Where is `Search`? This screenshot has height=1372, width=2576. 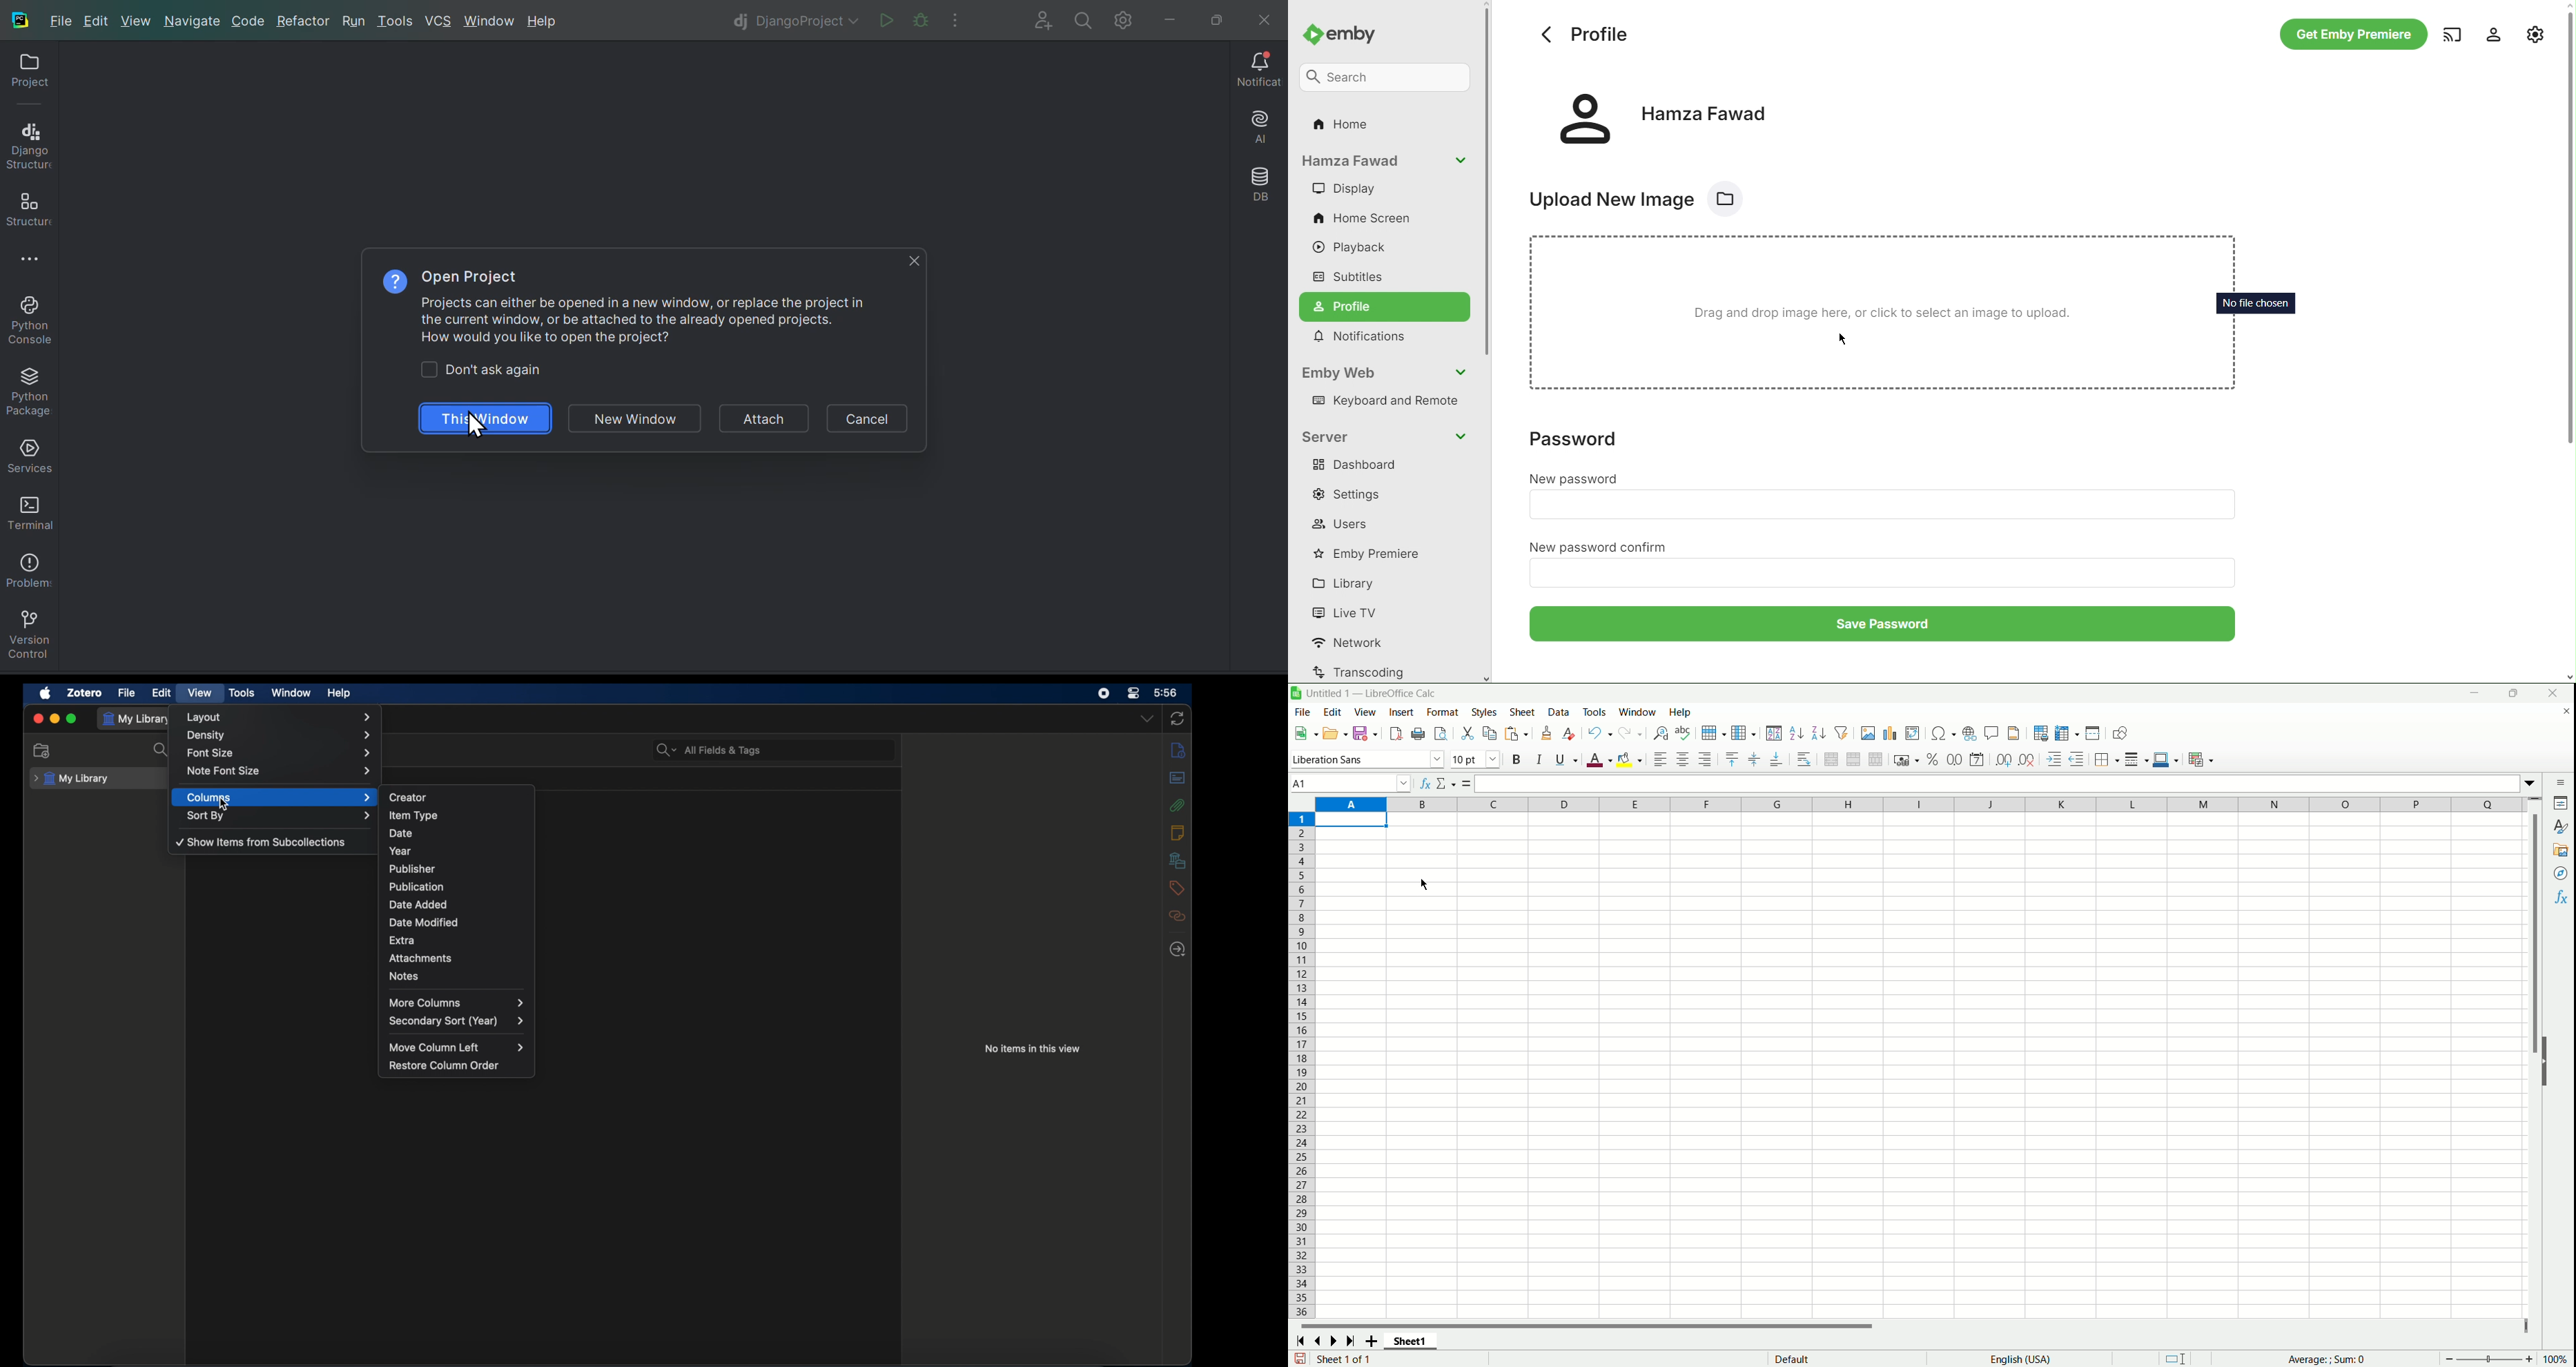
Search is located at coordinates (1387, 75).